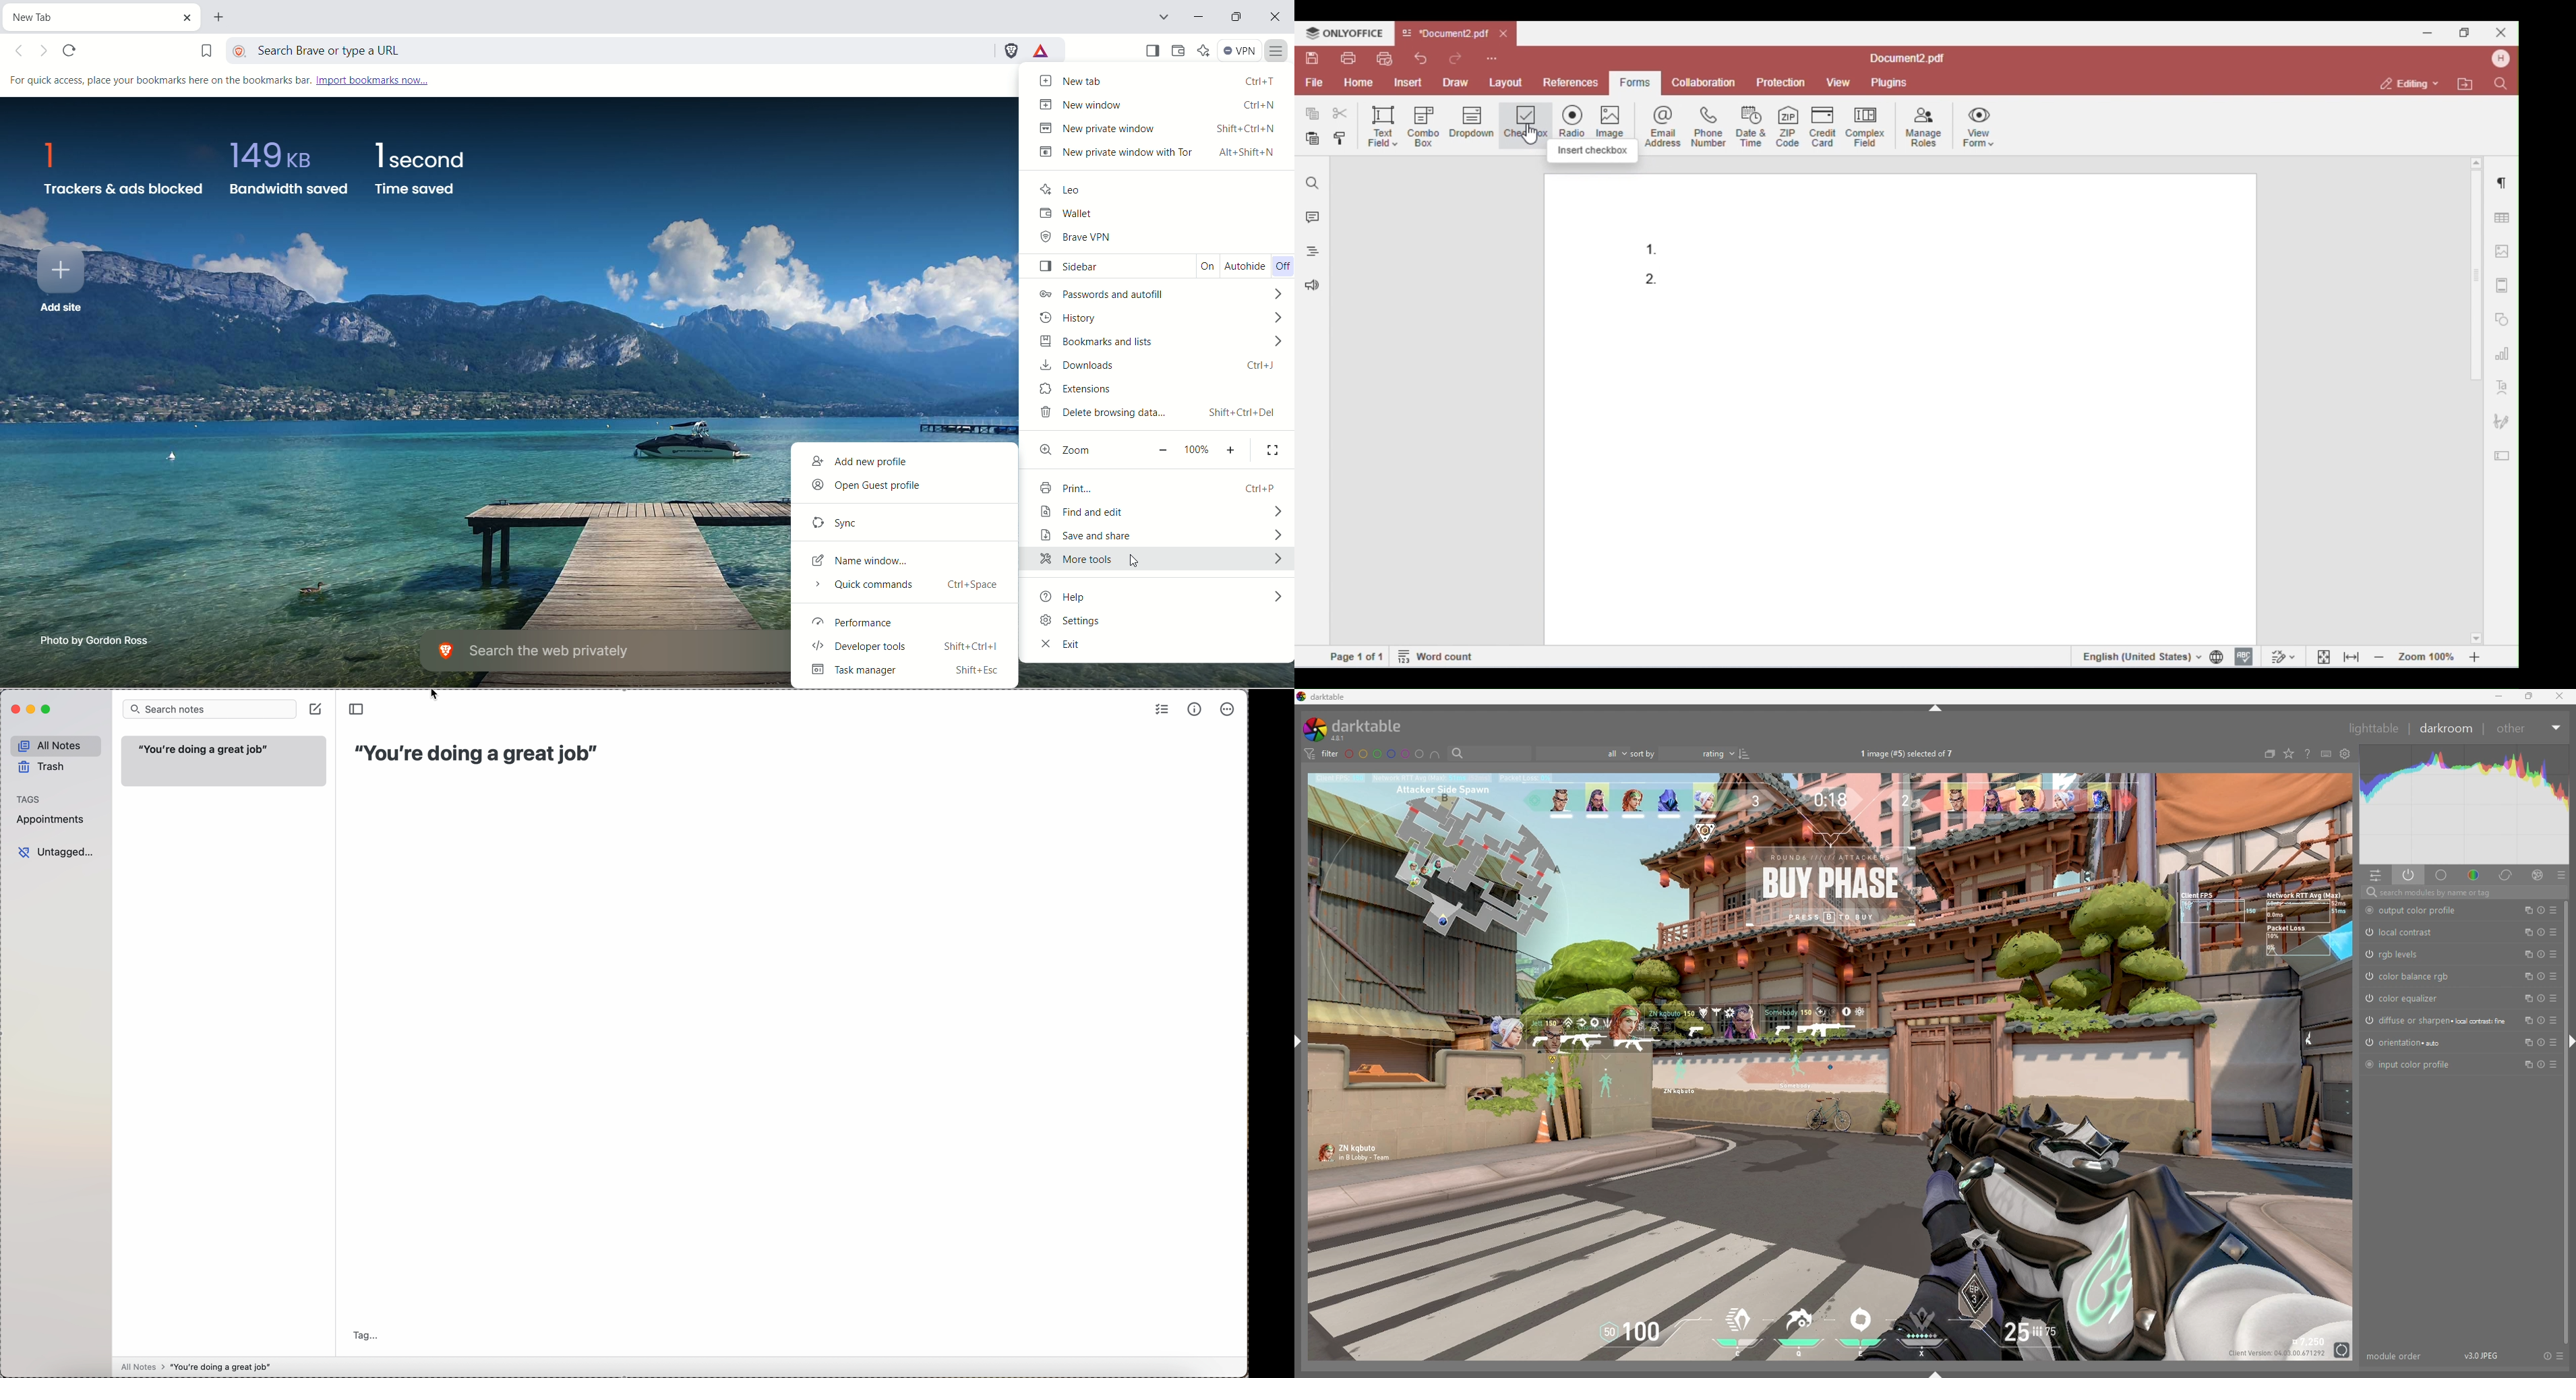 This screenshot has height=1400, width=2576. What do you see at coordinates (2526, 1042) in the screenshot?
I see `multiple instances actions` at bounding box center [2526, 1042].